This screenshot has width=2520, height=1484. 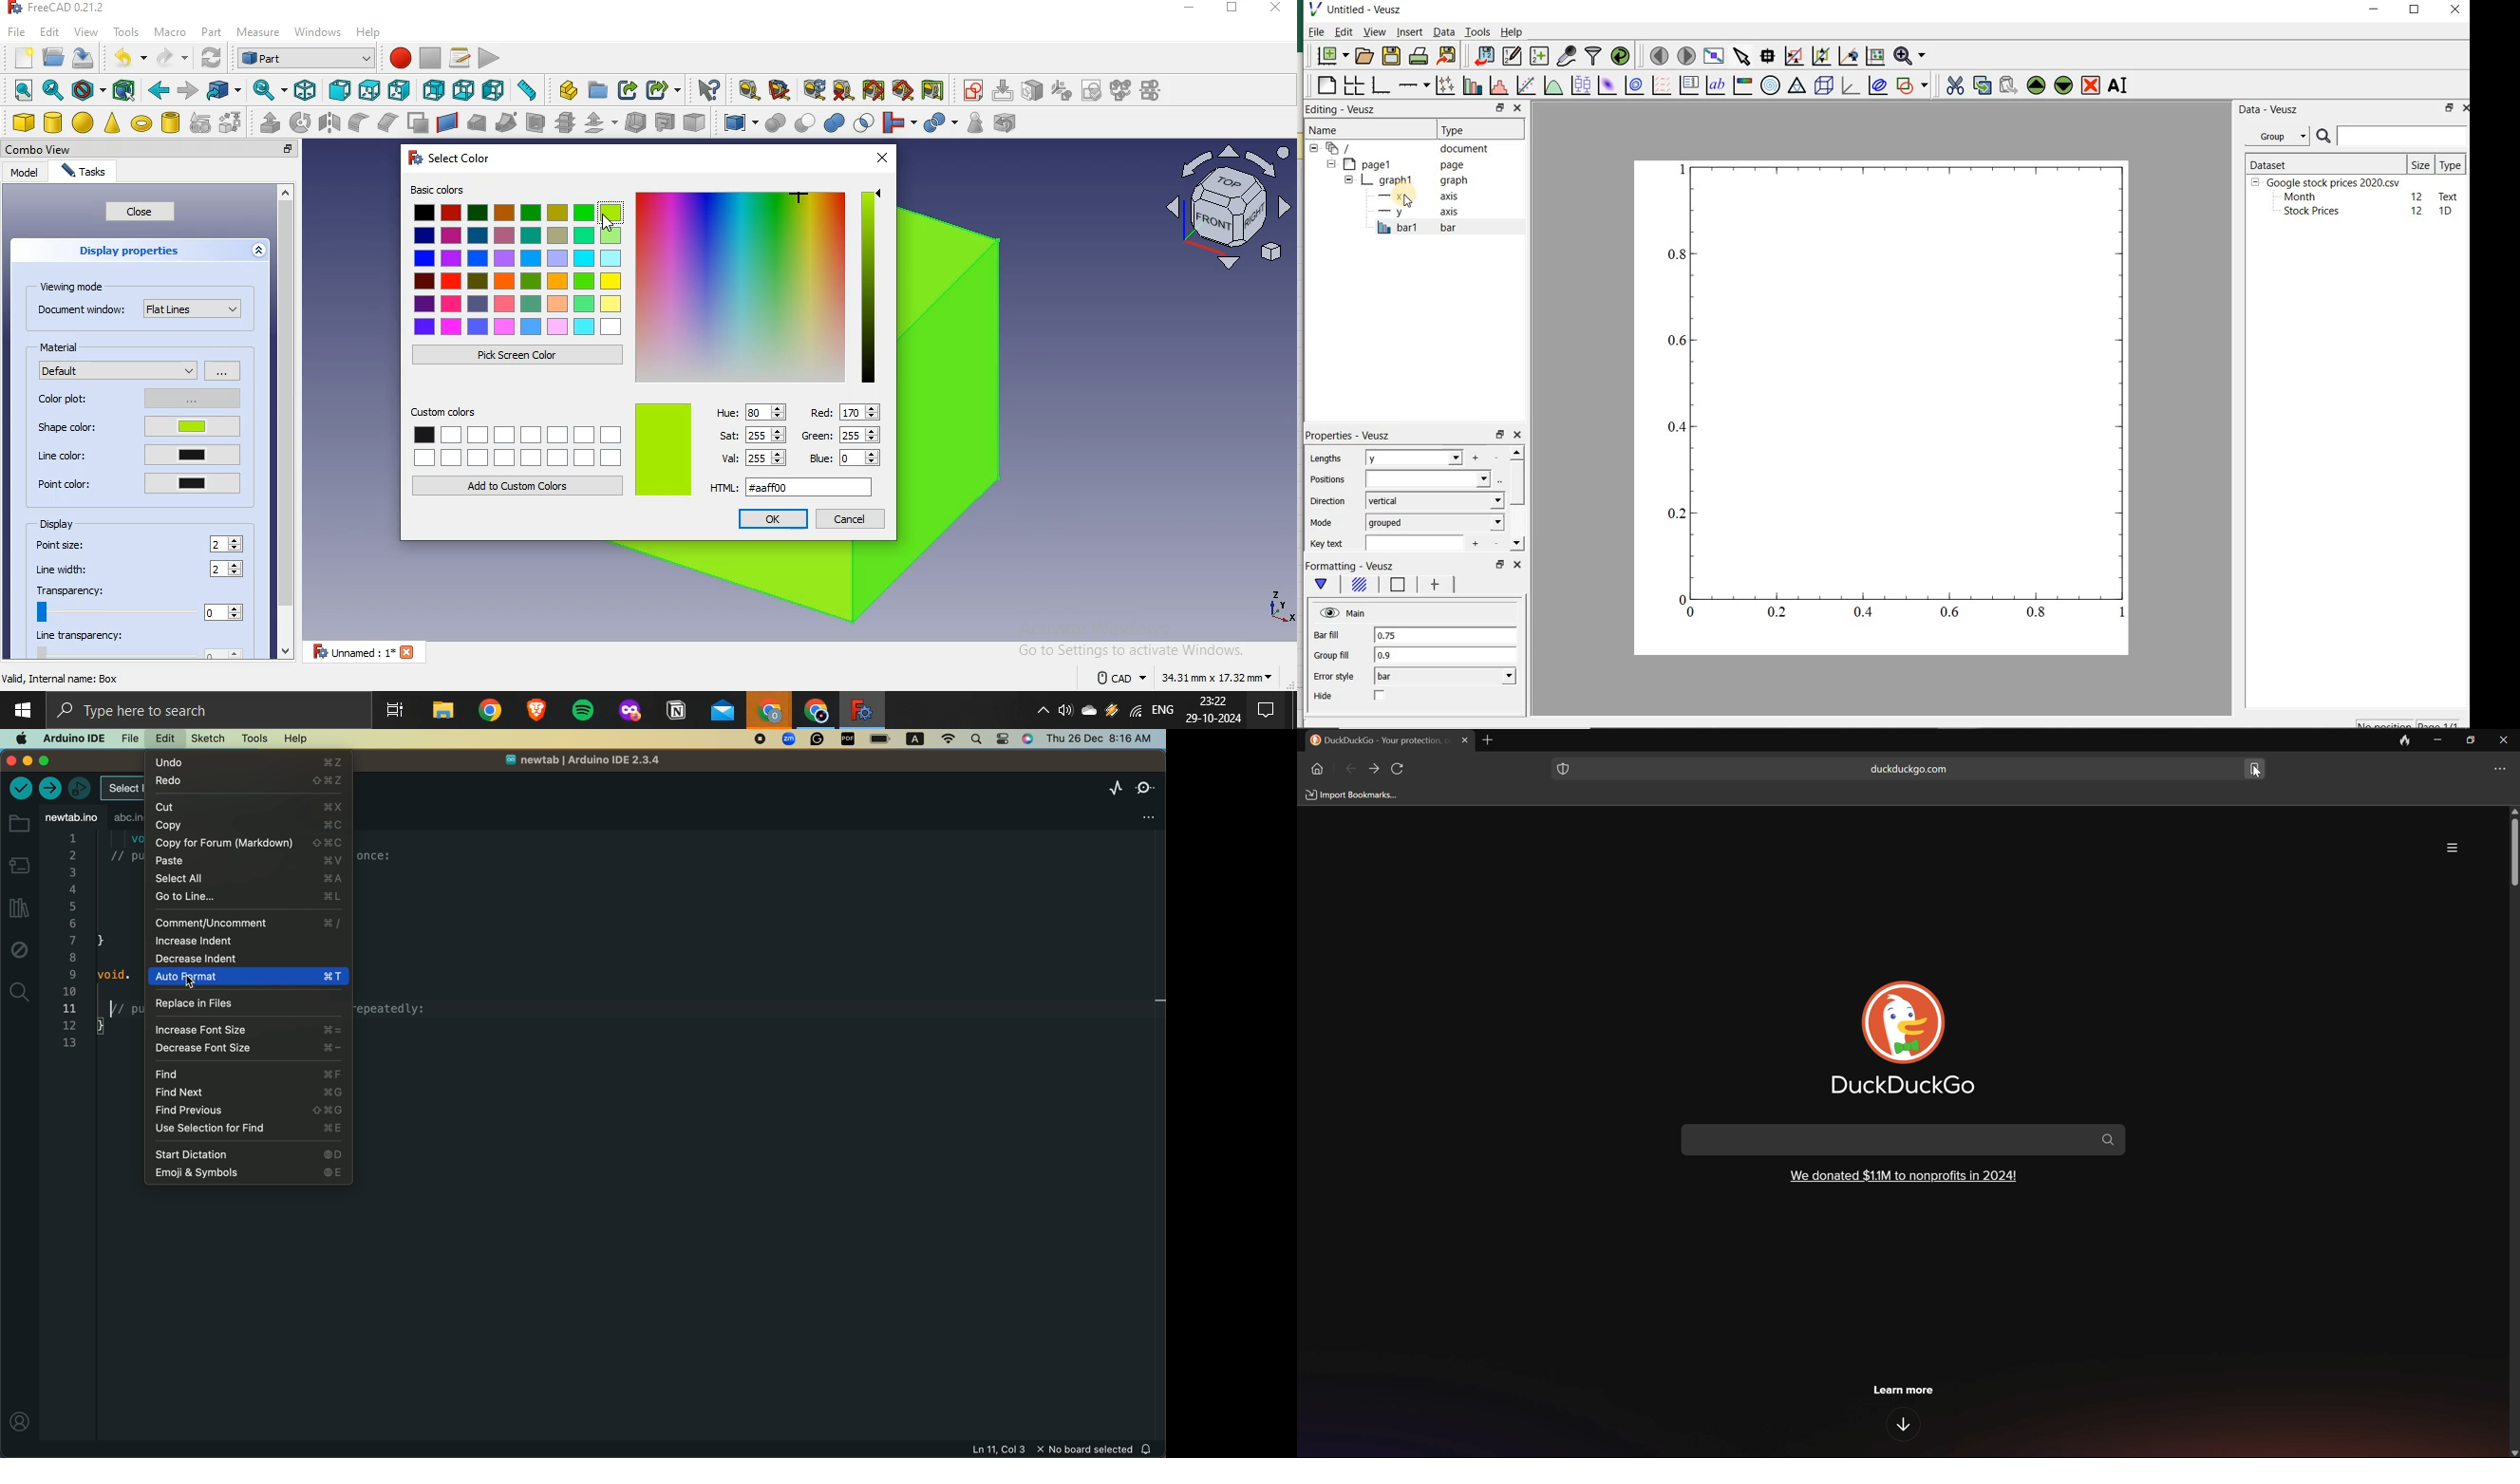 What do you see at coordinates (664, 122) in the screenshot?
I see `create projection on surface` at bounding box center [664, 122].